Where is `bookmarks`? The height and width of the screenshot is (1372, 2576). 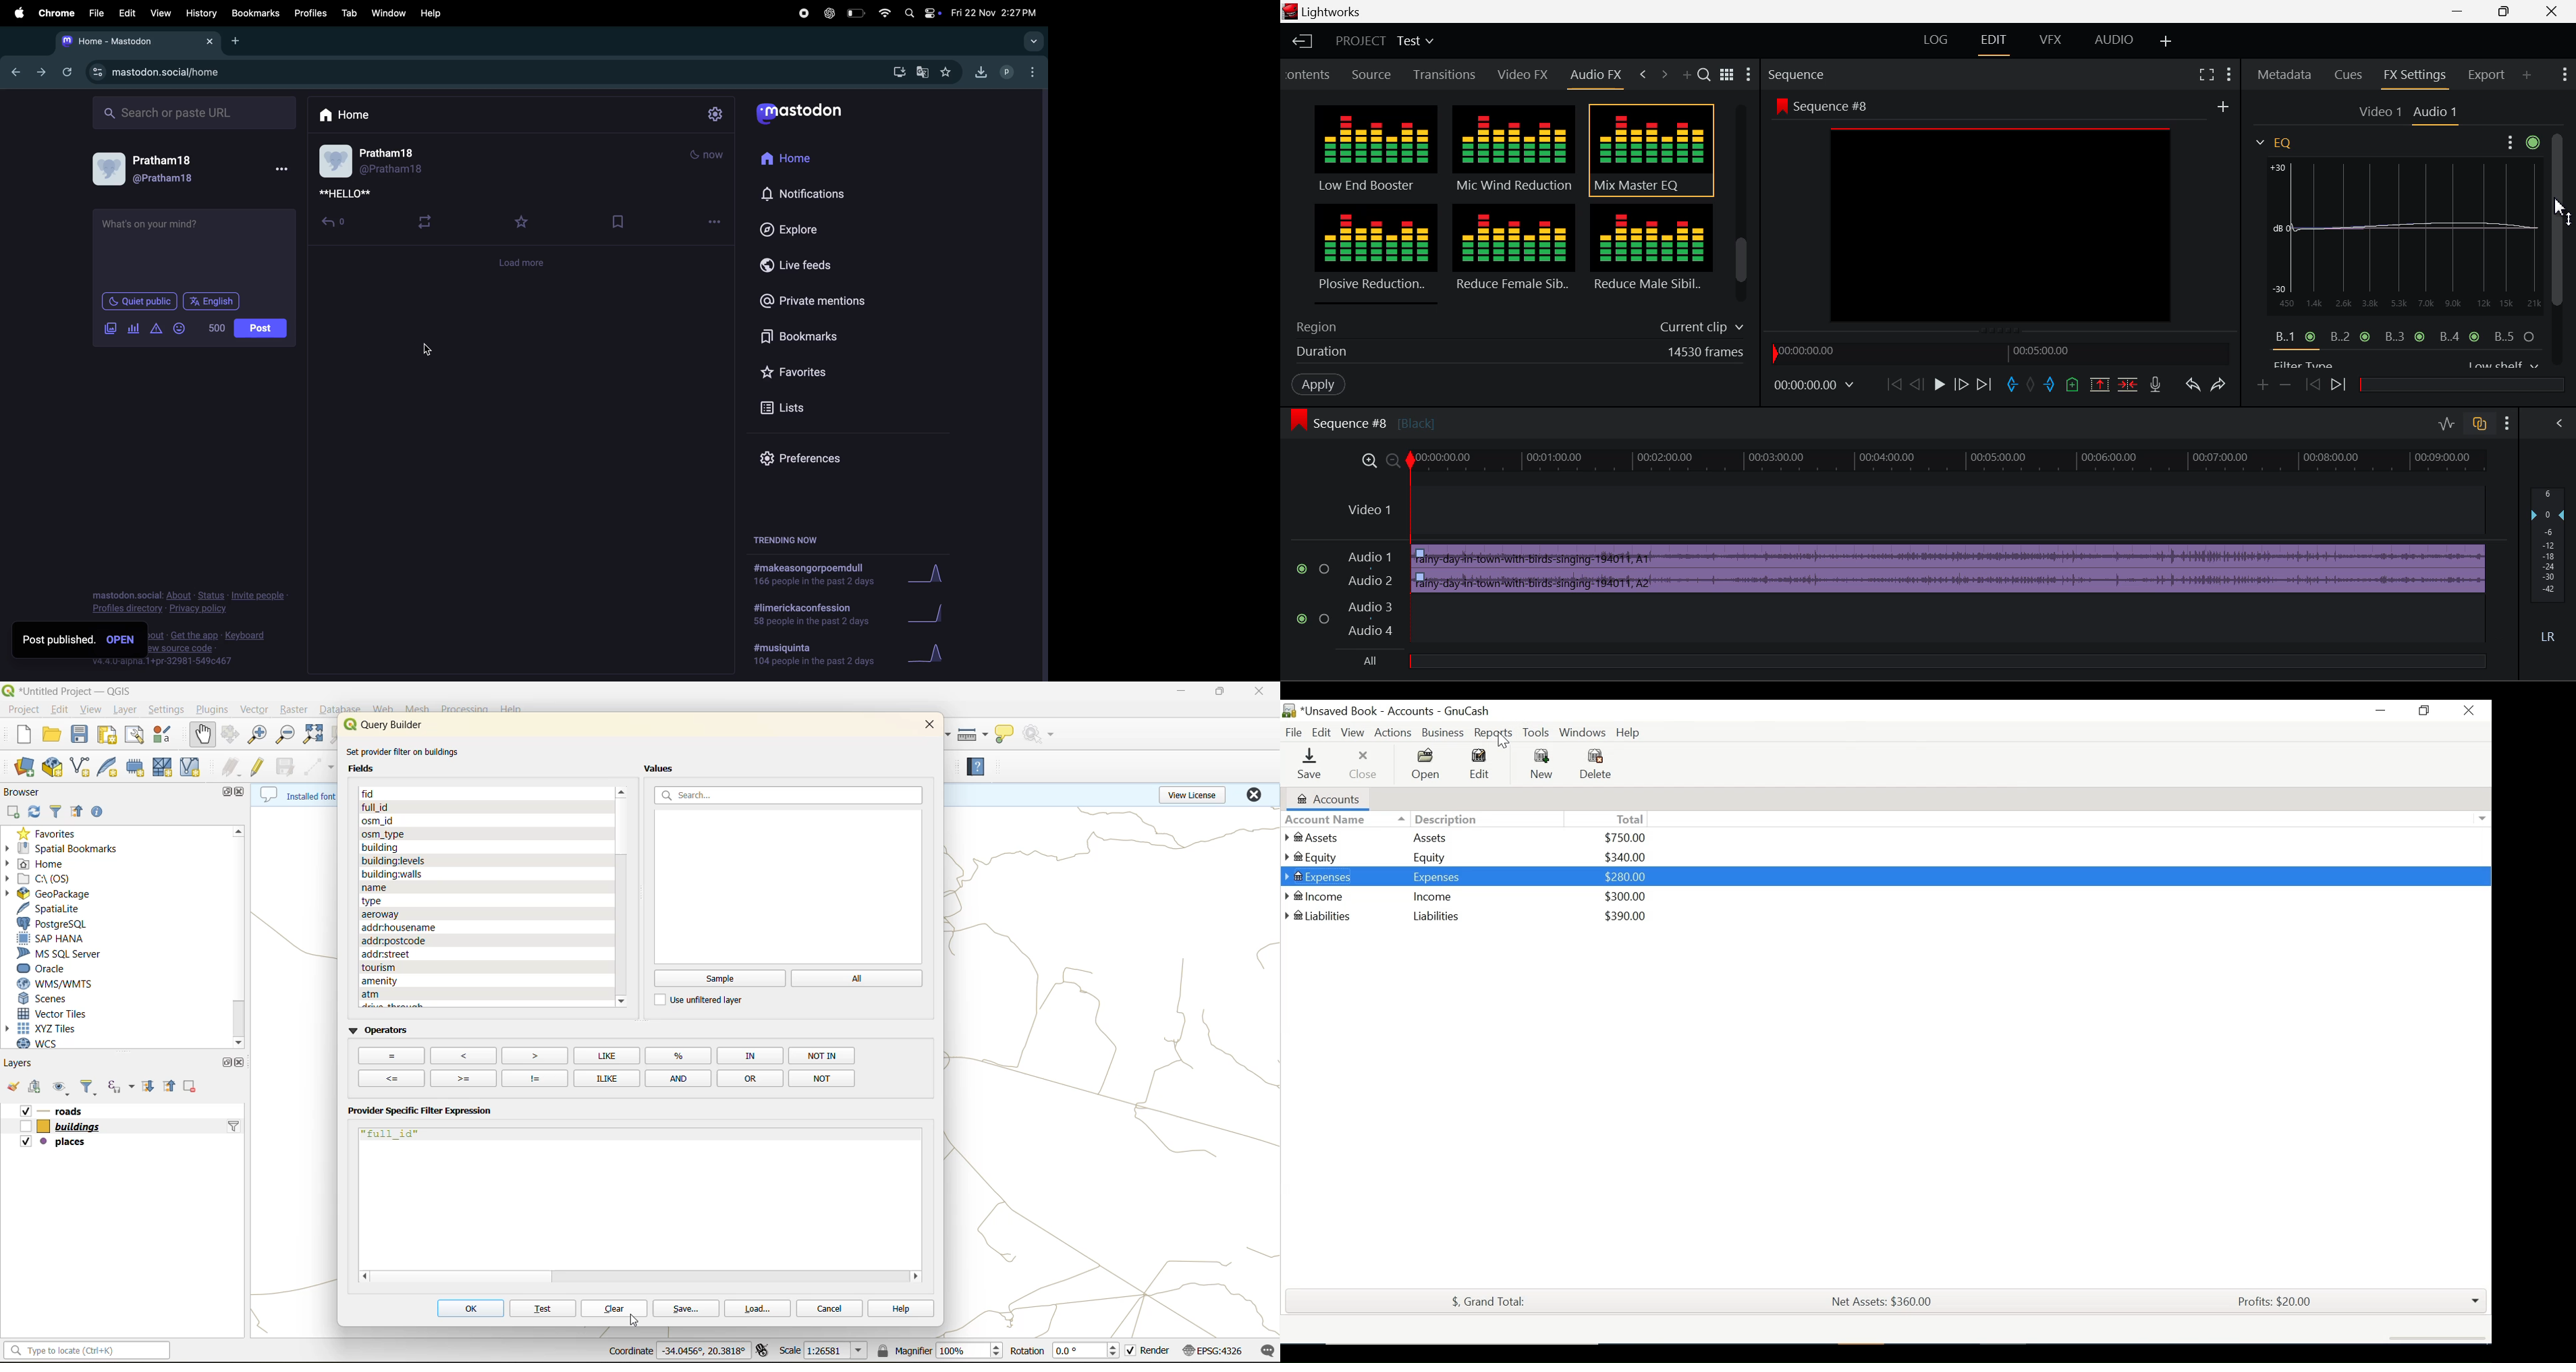 bookmarks is located at coordinates (827, 334).